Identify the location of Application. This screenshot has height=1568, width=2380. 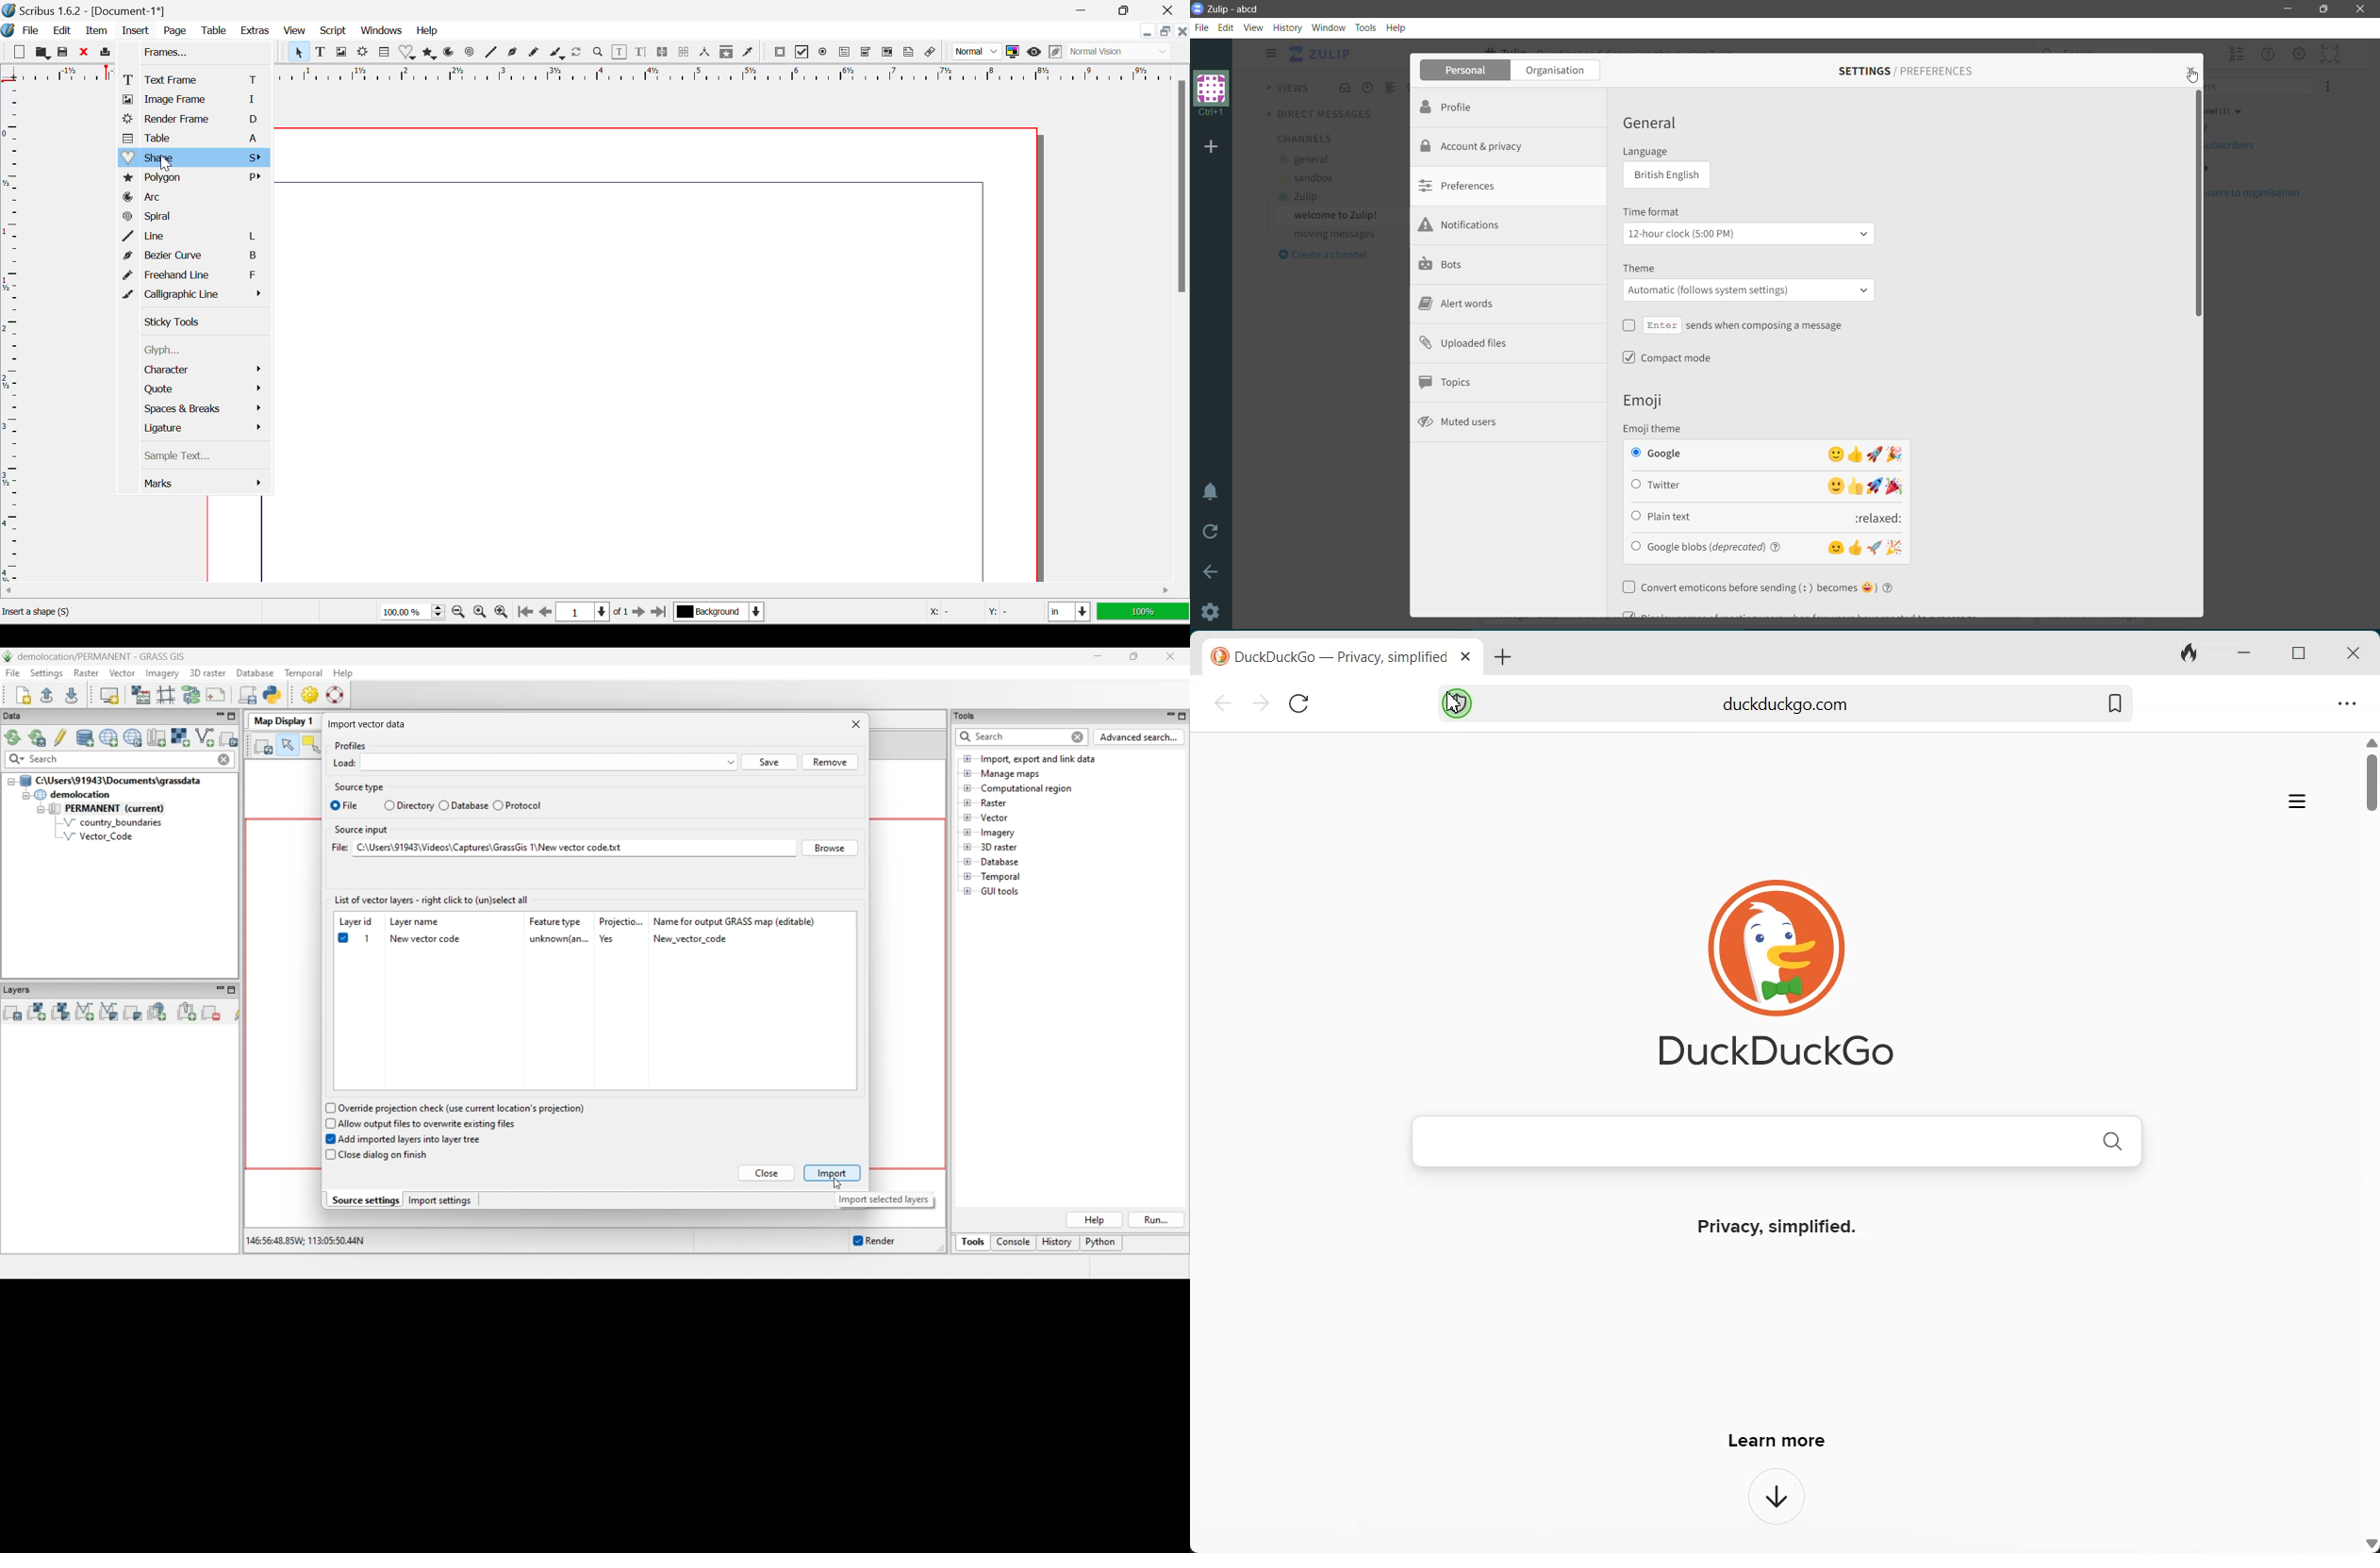
(1321, 55).